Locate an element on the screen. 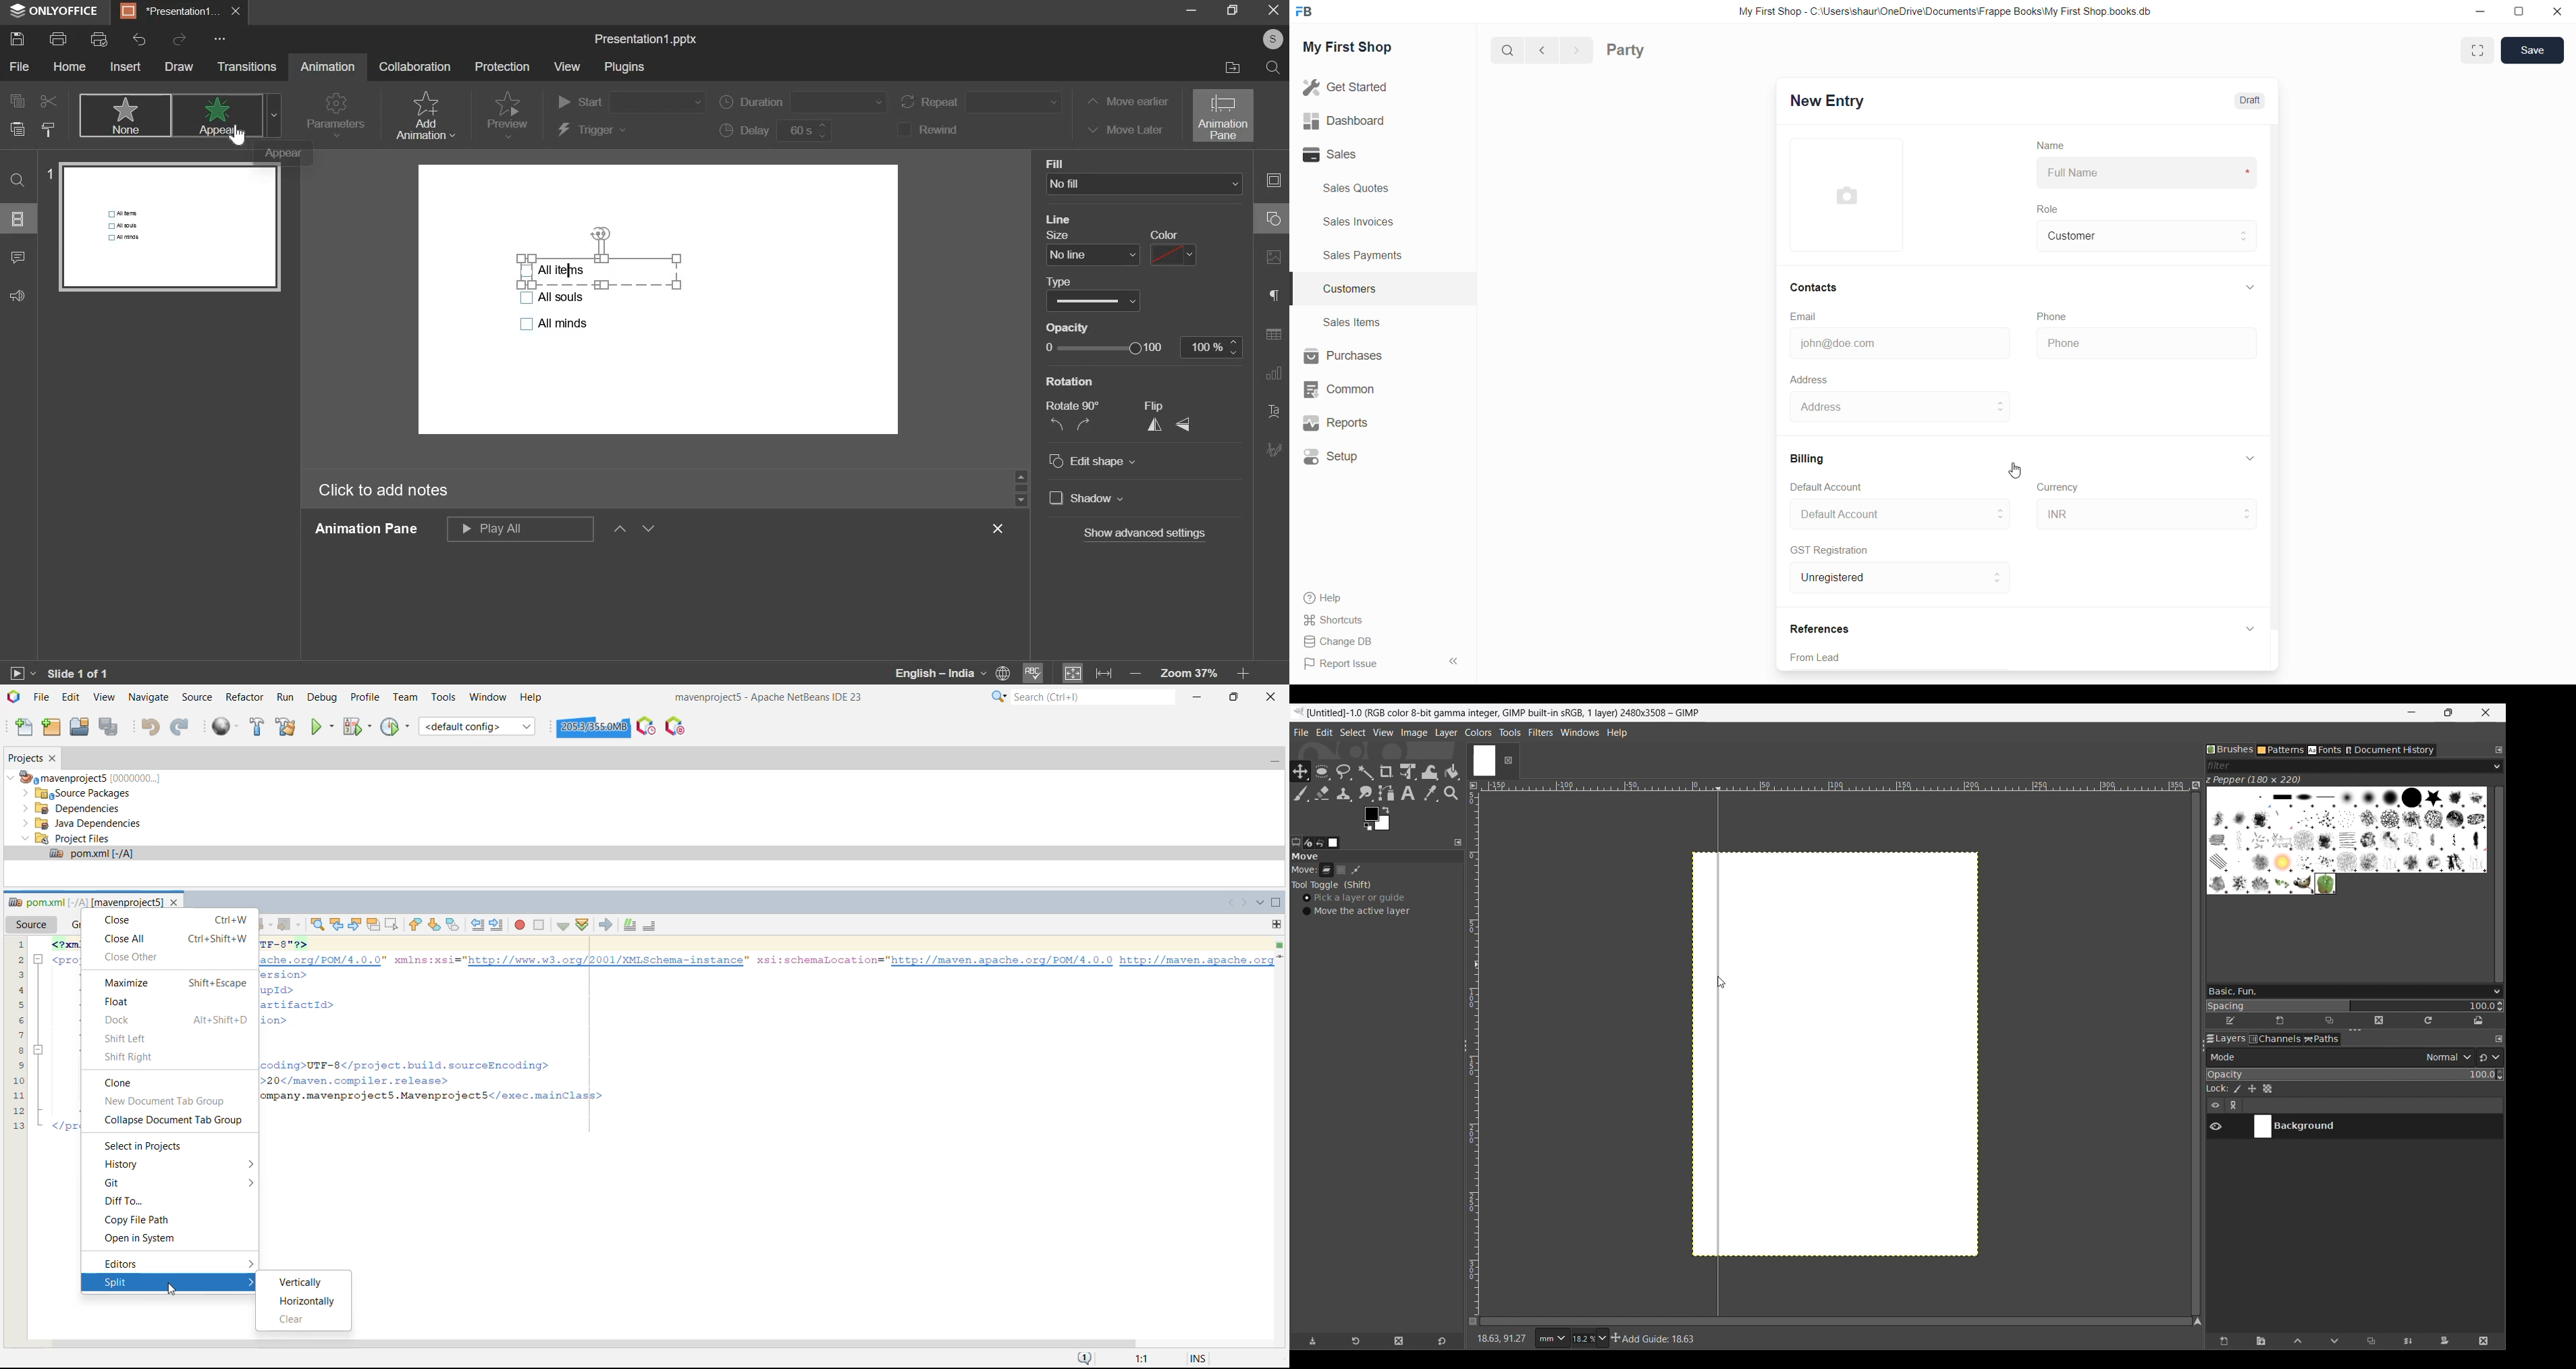 This screenshot has width=2576, height=1372. select profile picture is located at coordinates (1853, 195).